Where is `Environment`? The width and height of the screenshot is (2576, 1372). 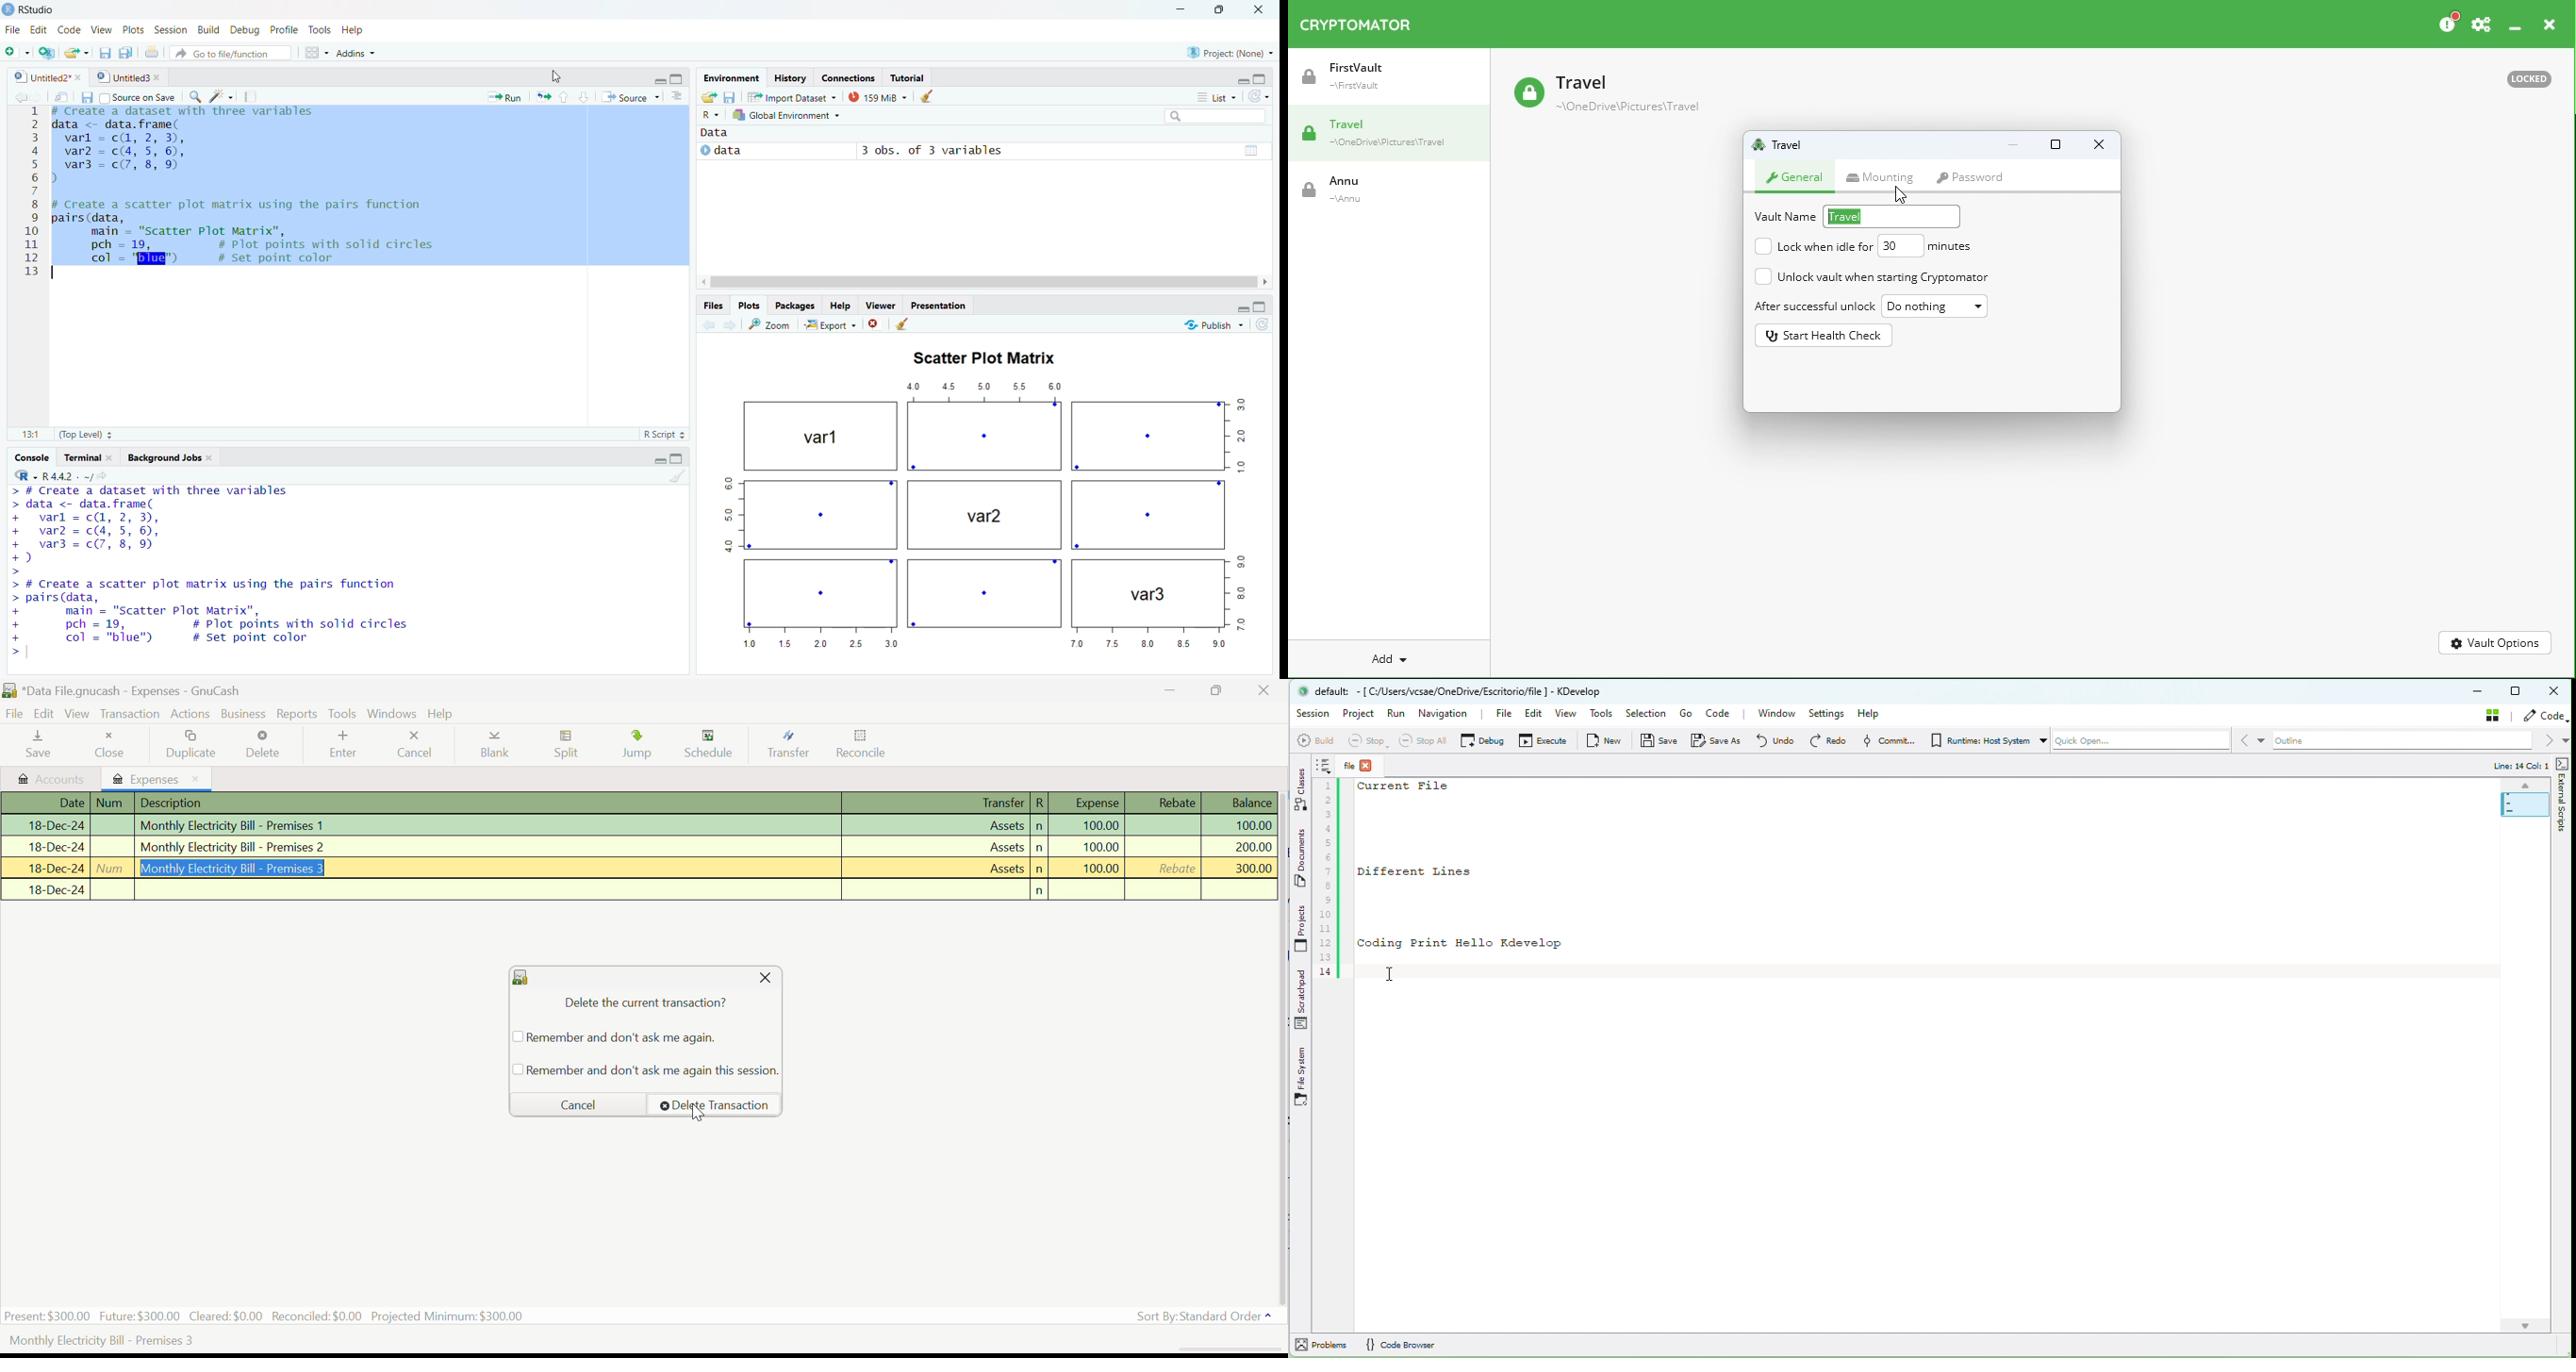
Environment is located at coordinates (731, 77).